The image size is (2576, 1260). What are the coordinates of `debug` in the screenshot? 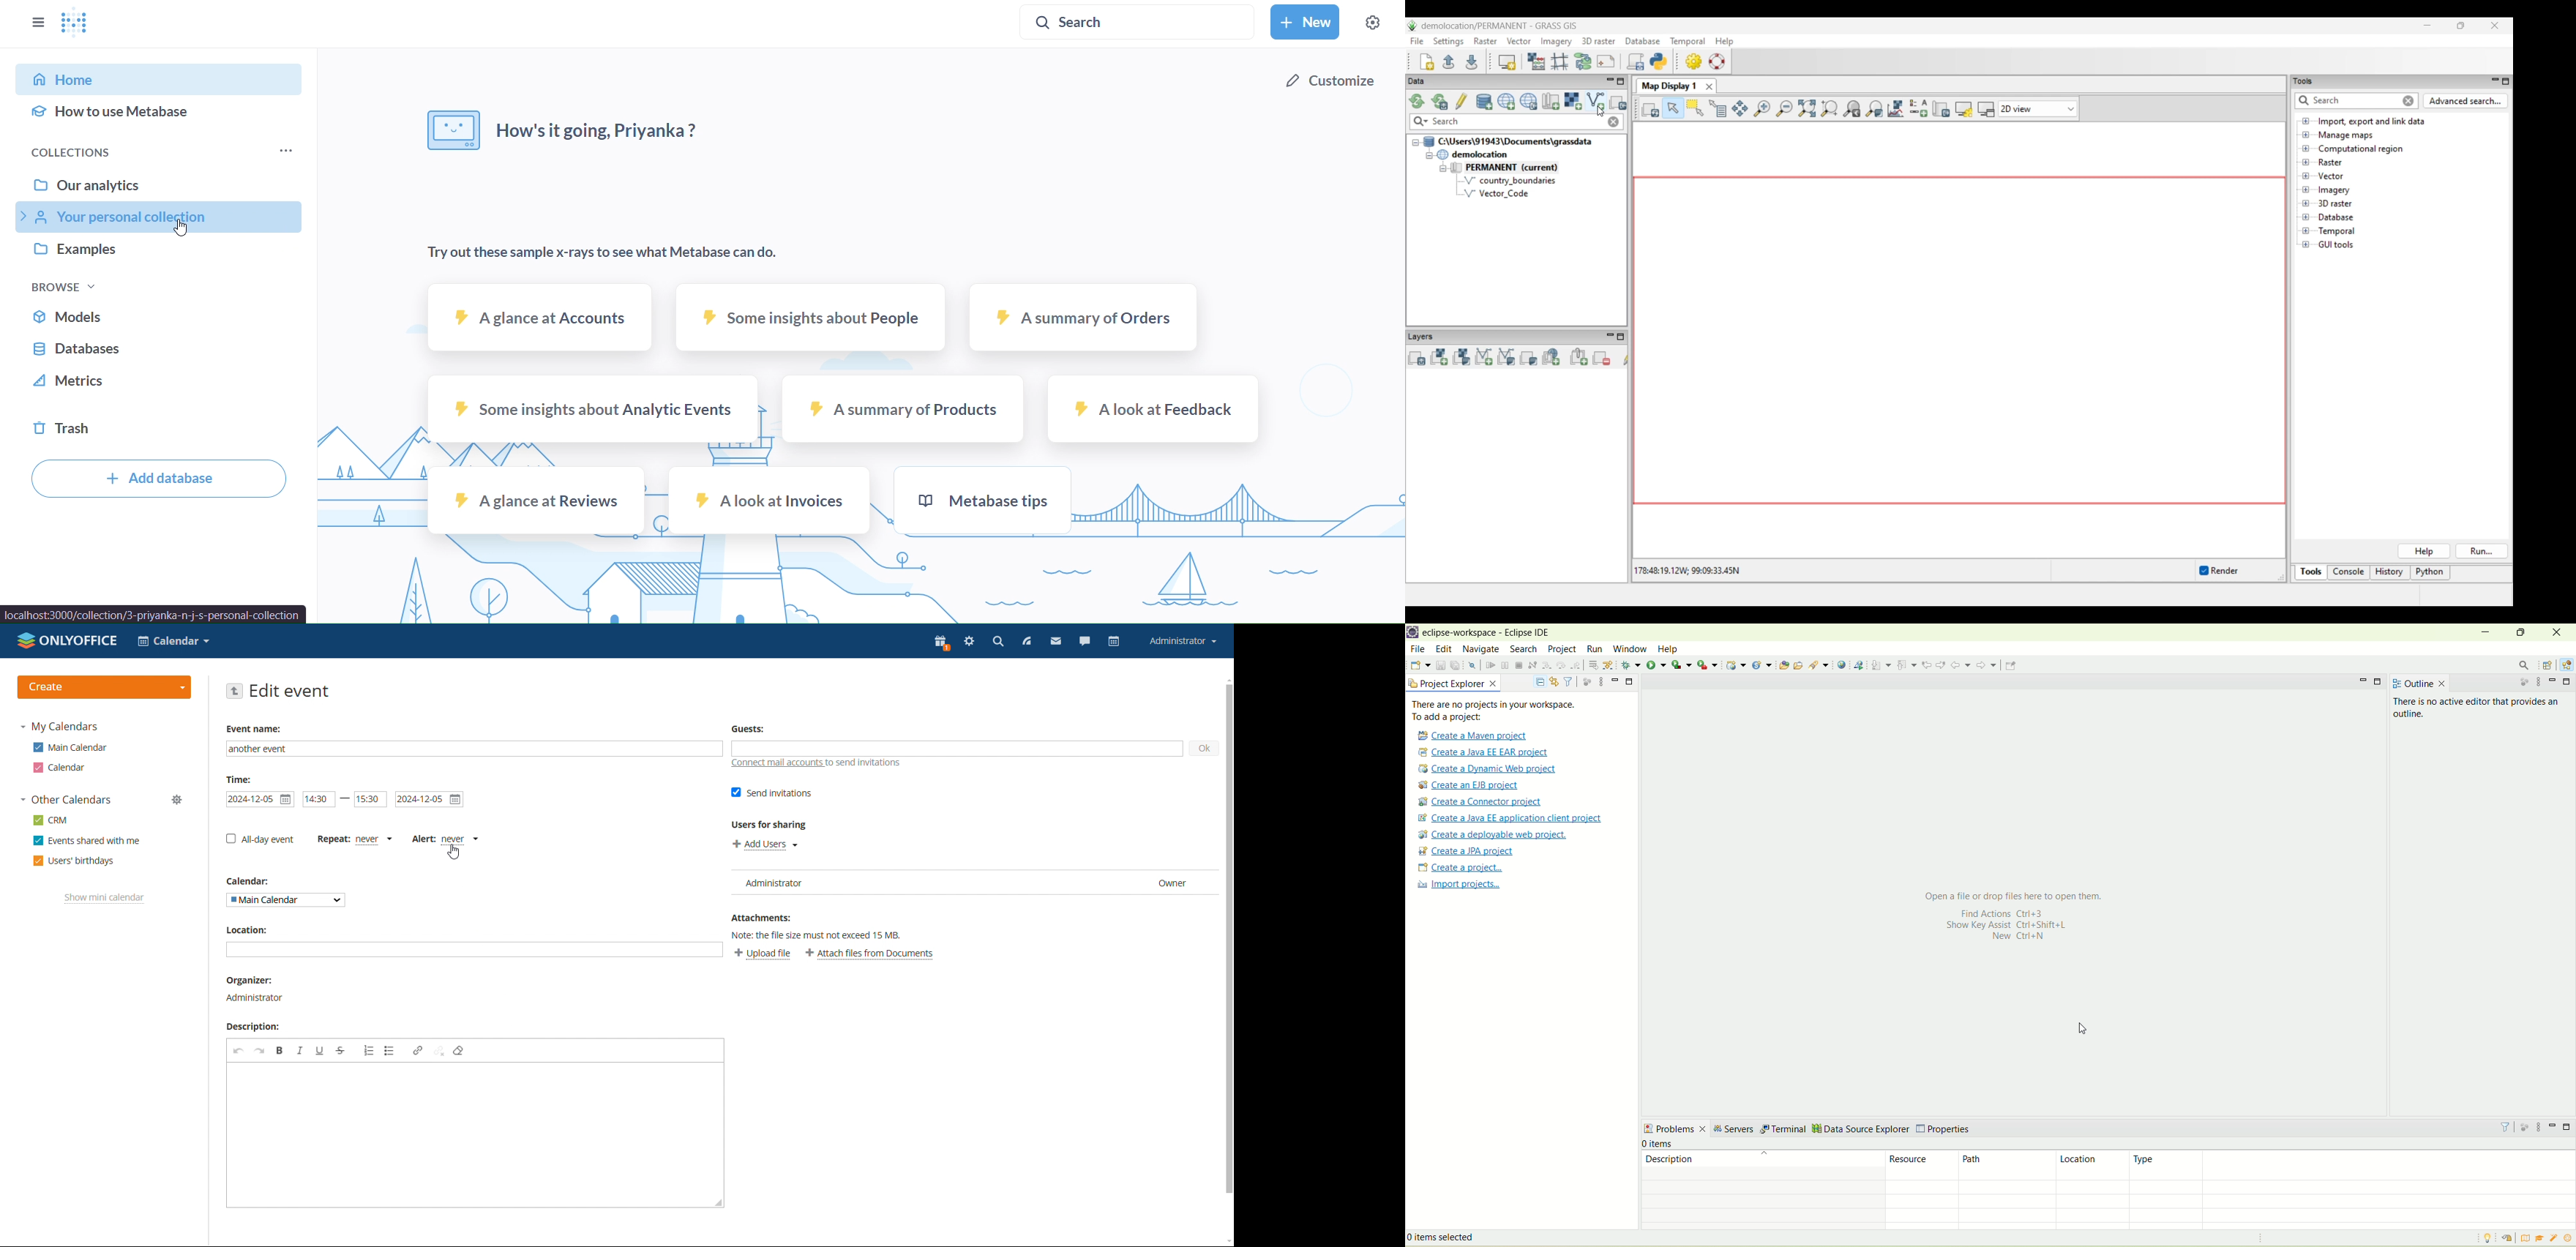 It's located at (1682, 666).